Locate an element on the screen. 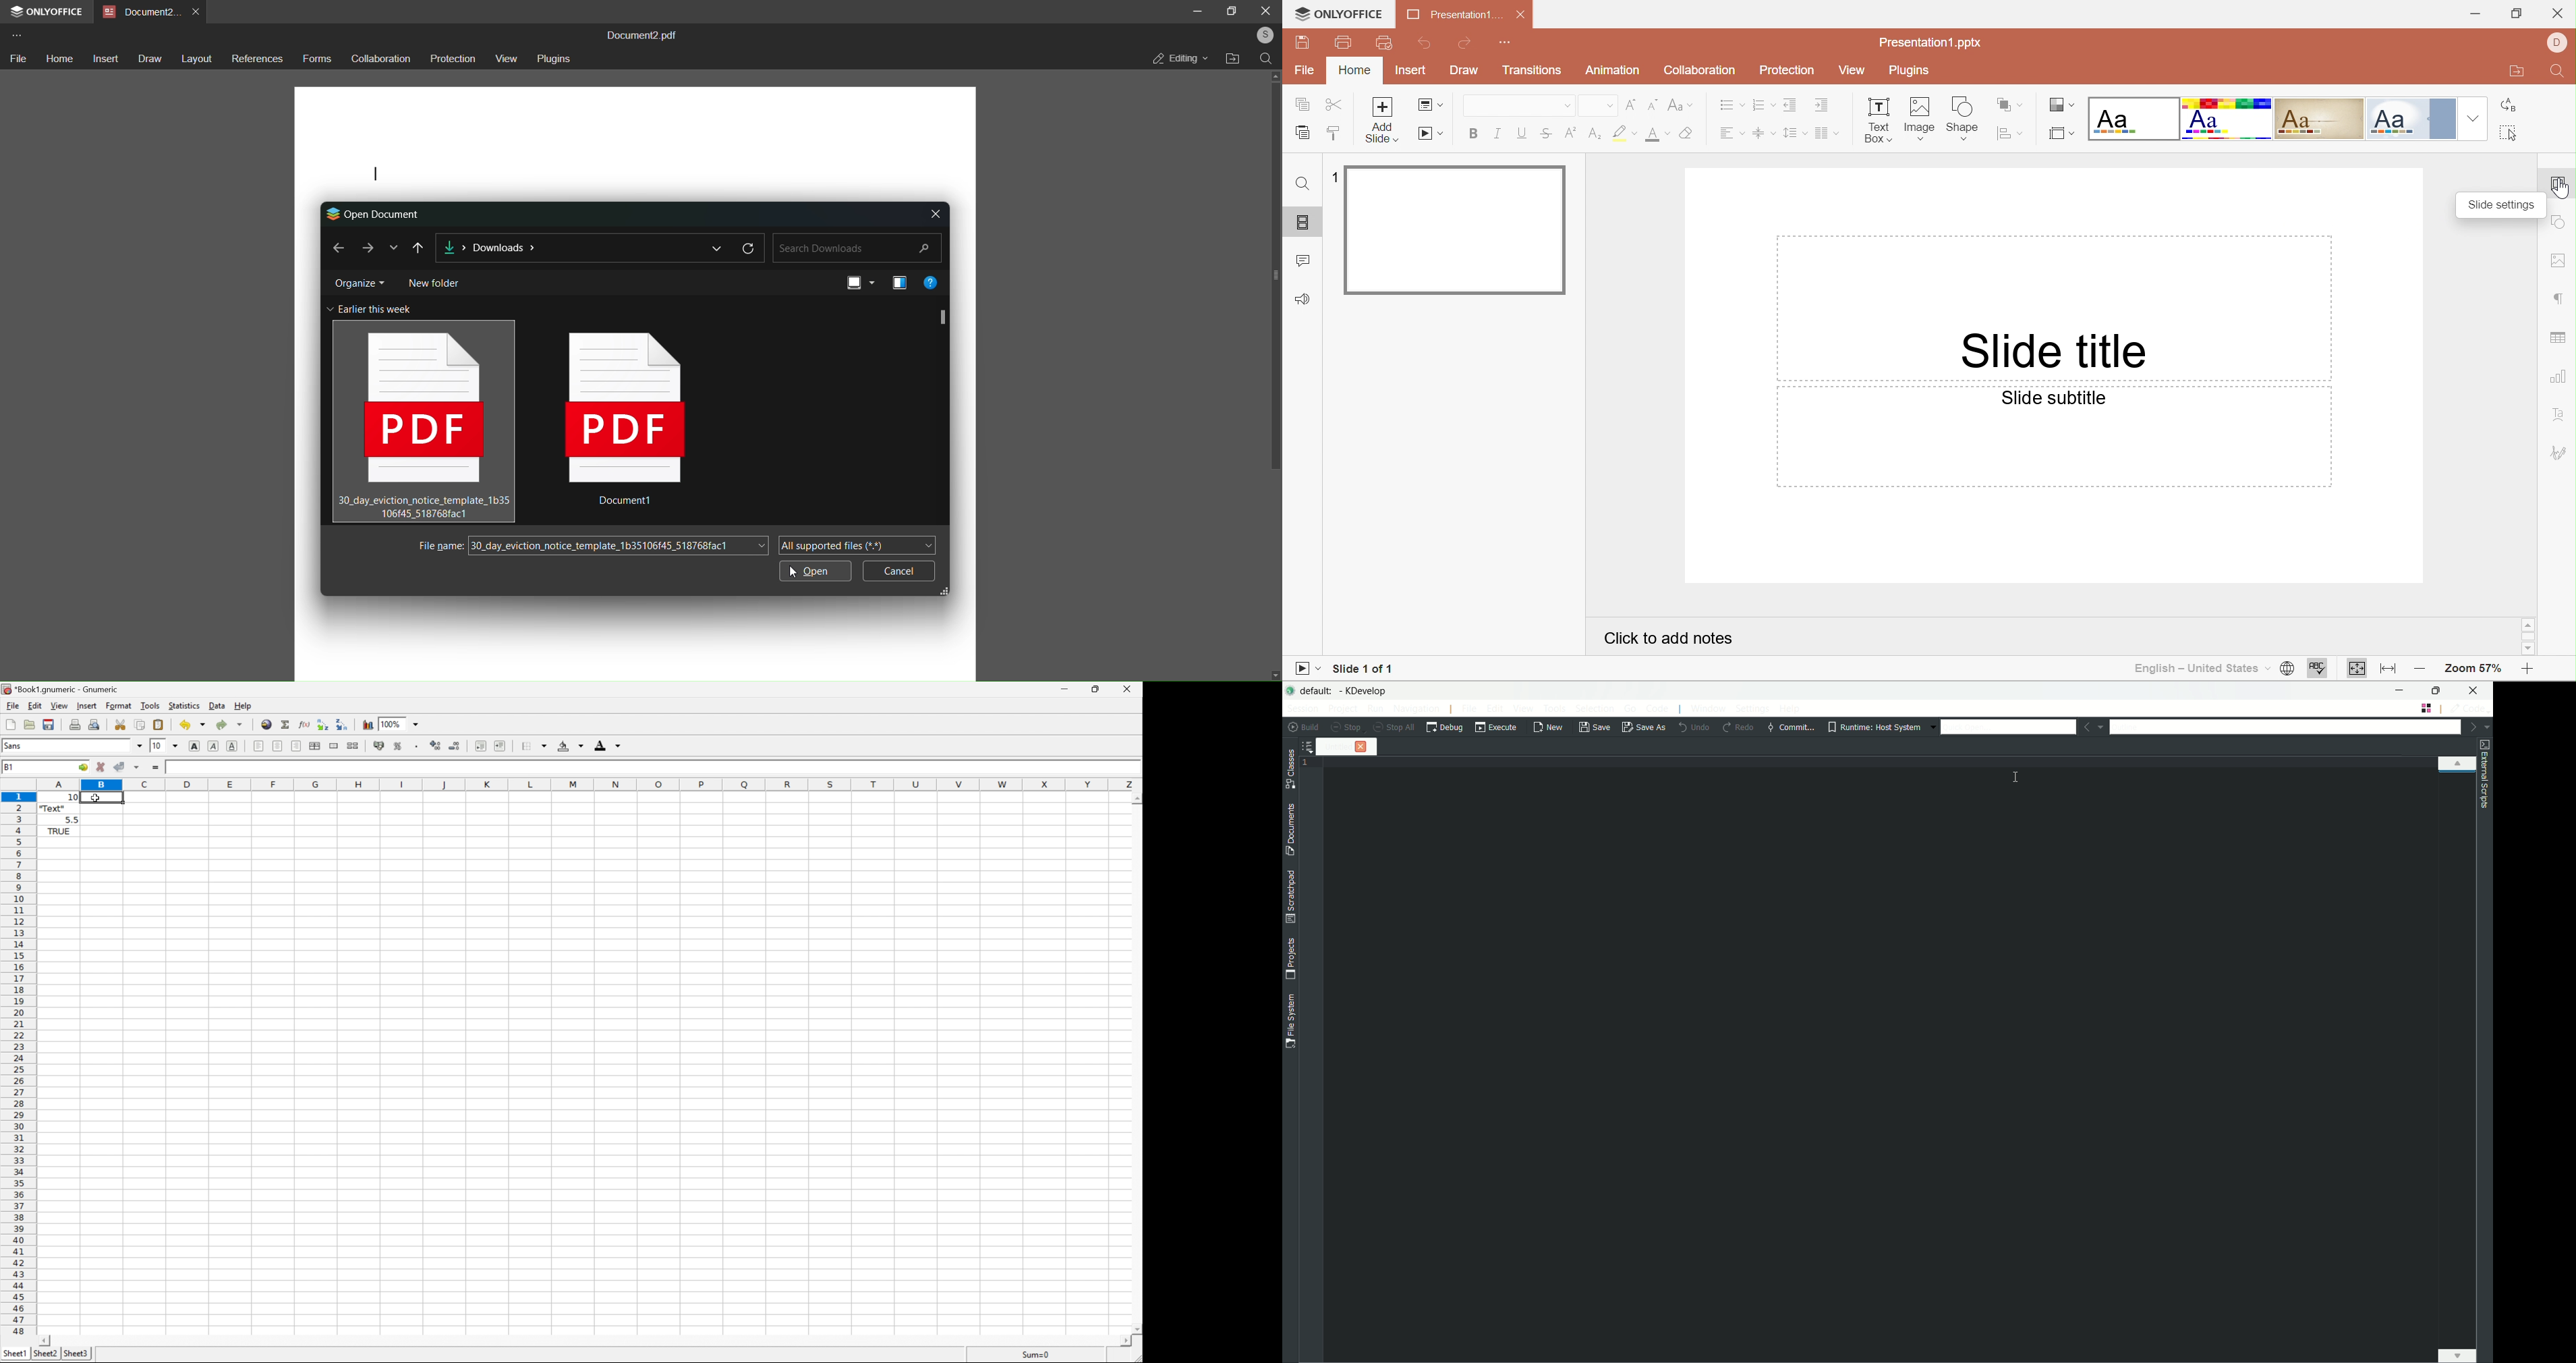 This screenshot has width=2576, height=1372. Cancel changes is located at coordinates (101, 767).